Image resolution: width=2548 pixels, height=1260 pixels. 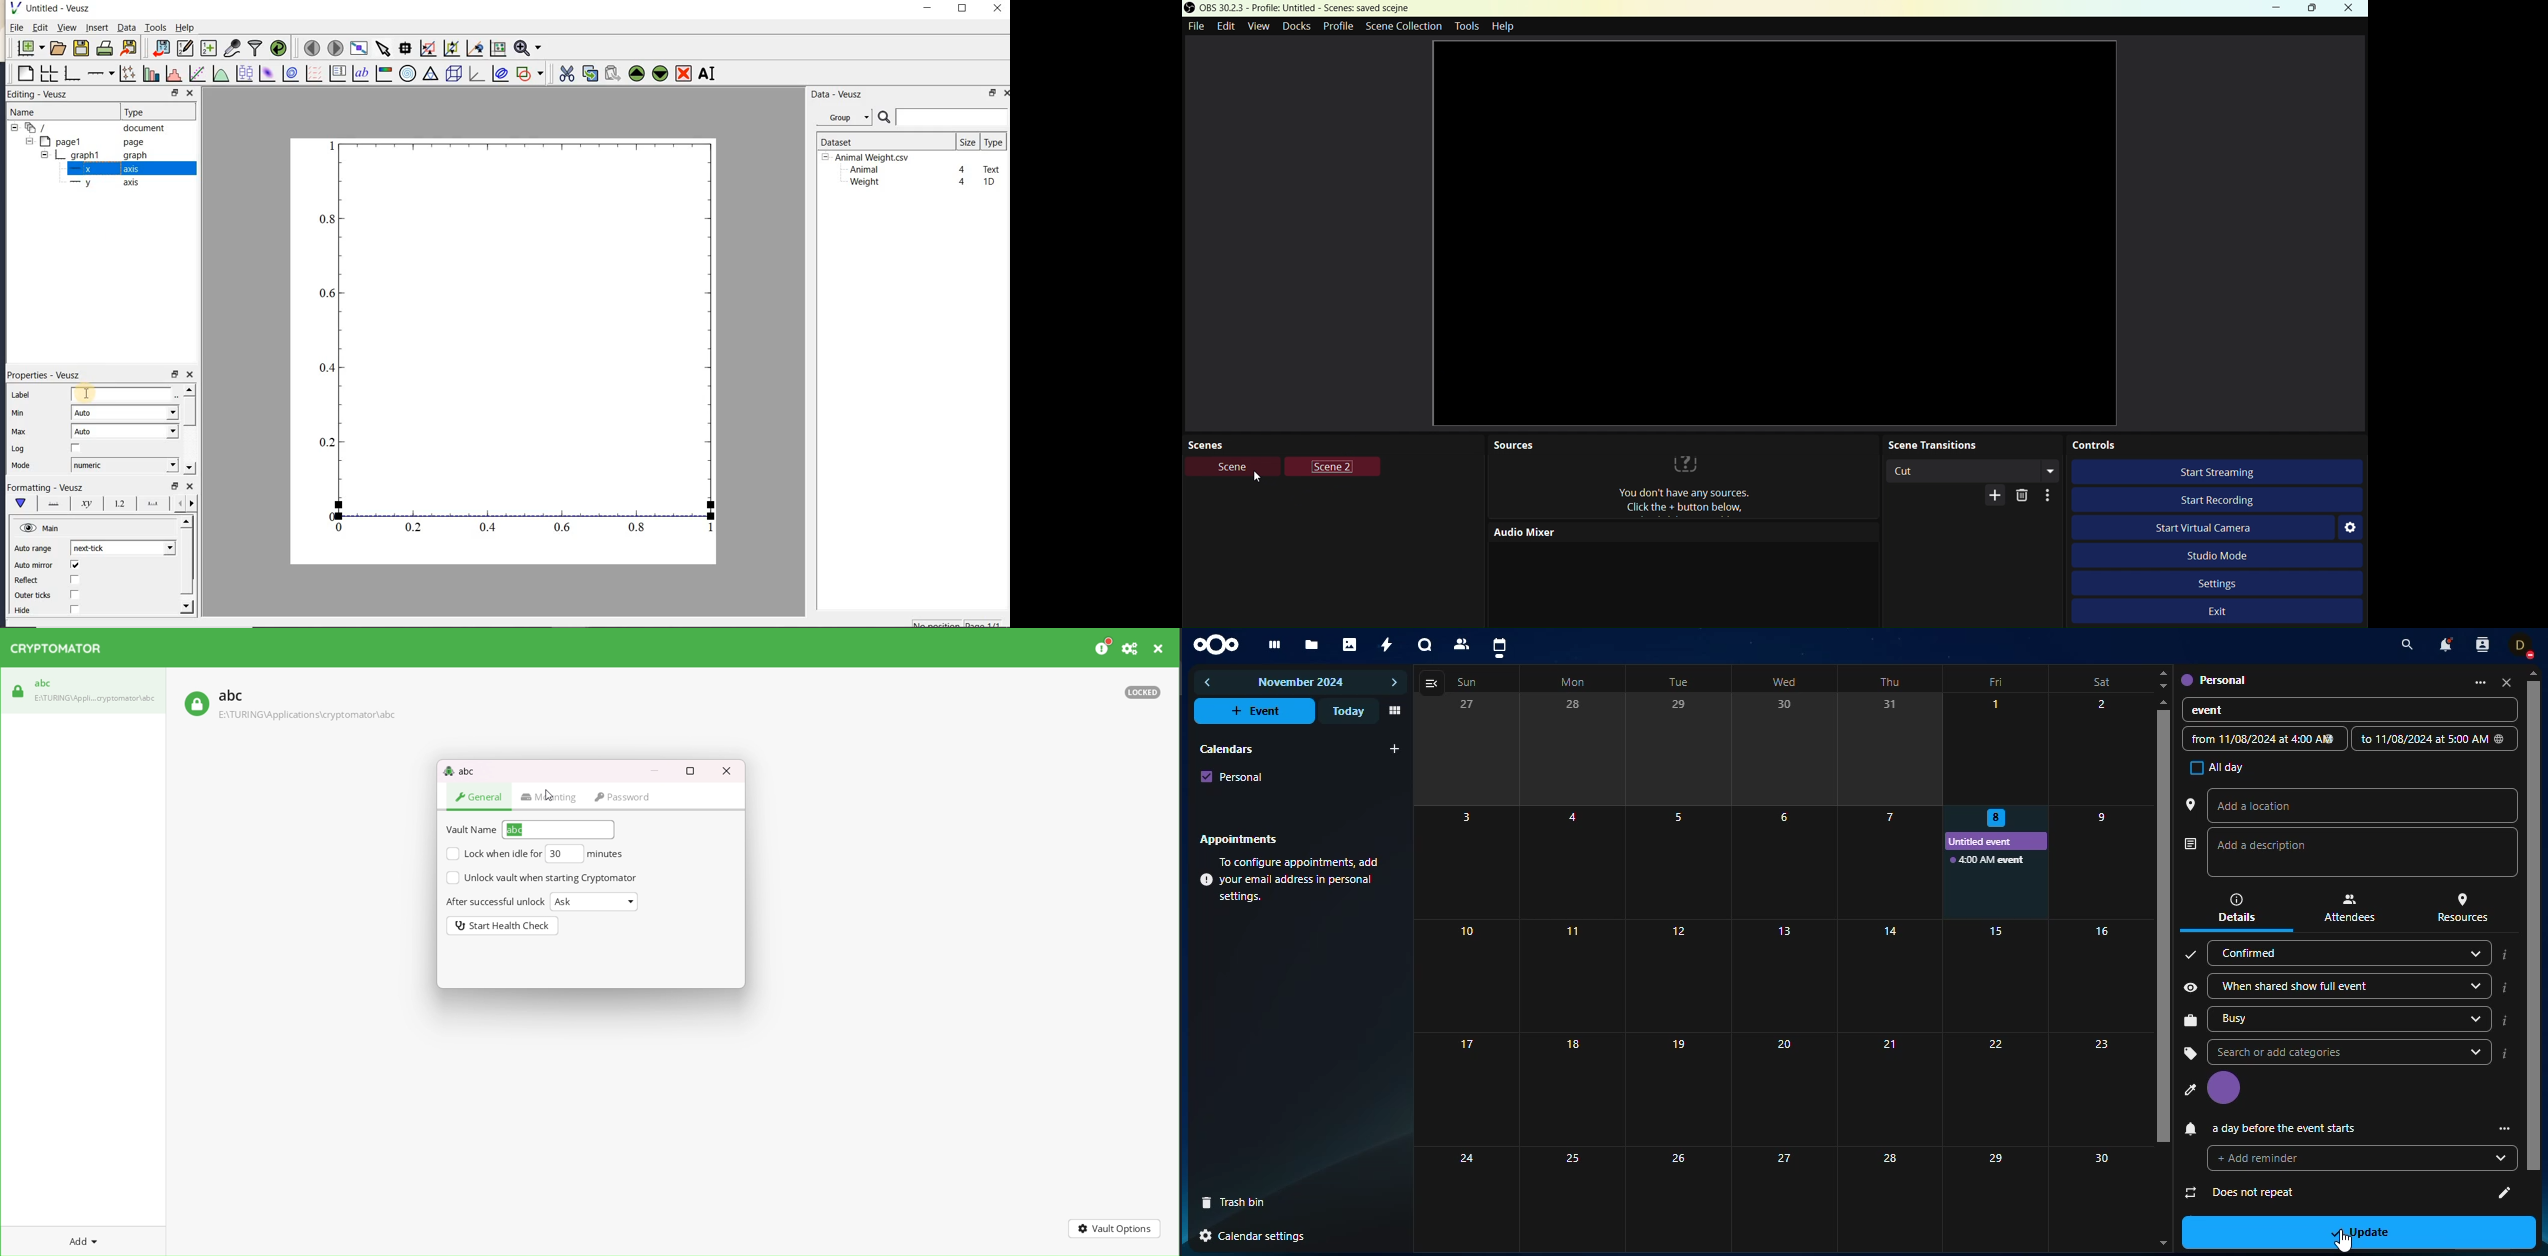 I want to click on next, so click(x=1394, y=683).